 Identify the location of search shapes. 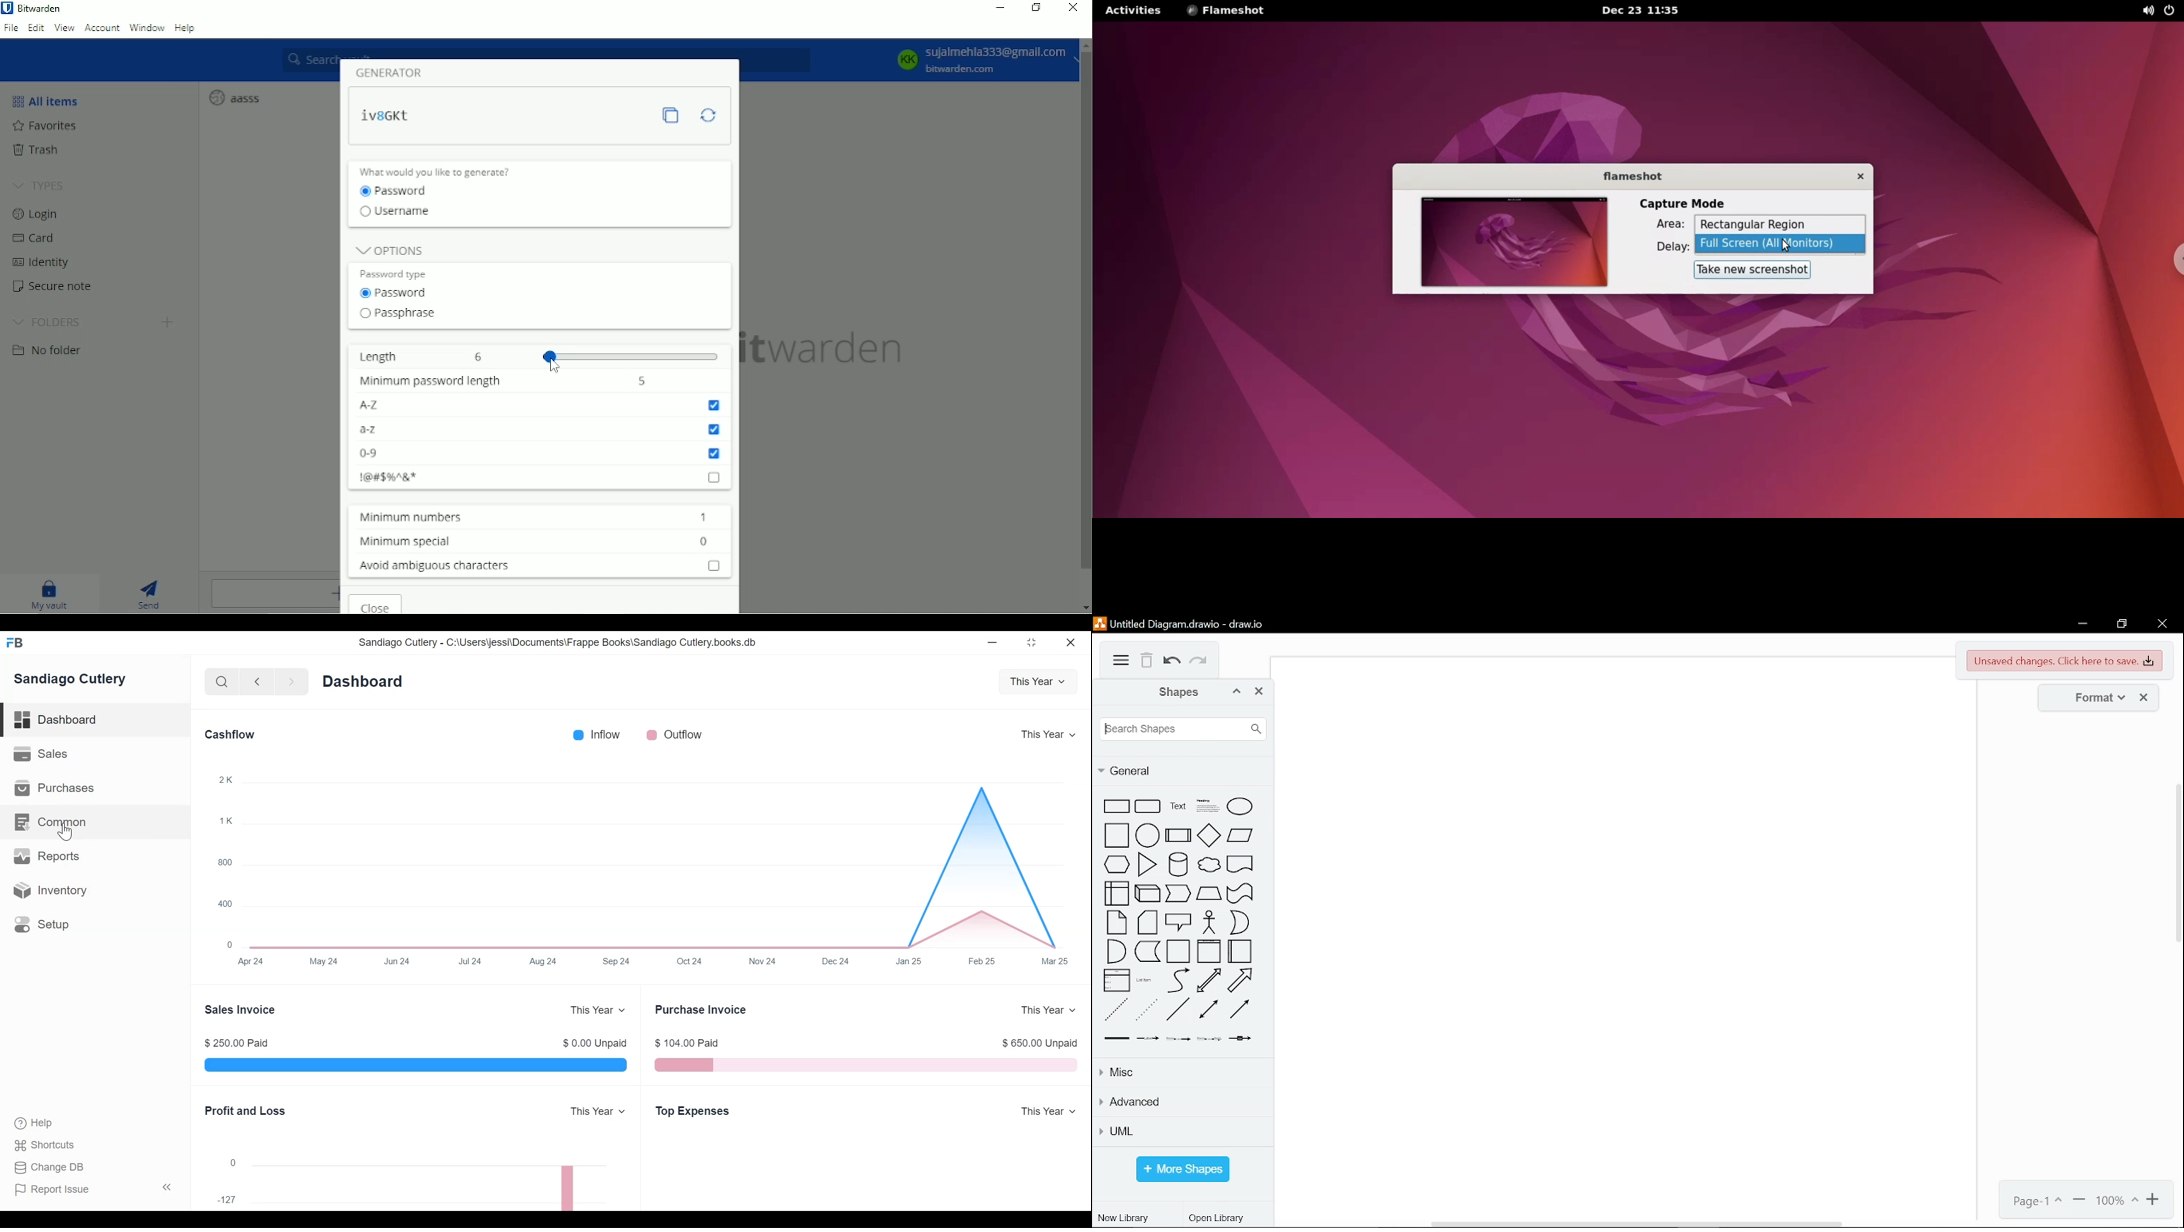
(1182, 729).